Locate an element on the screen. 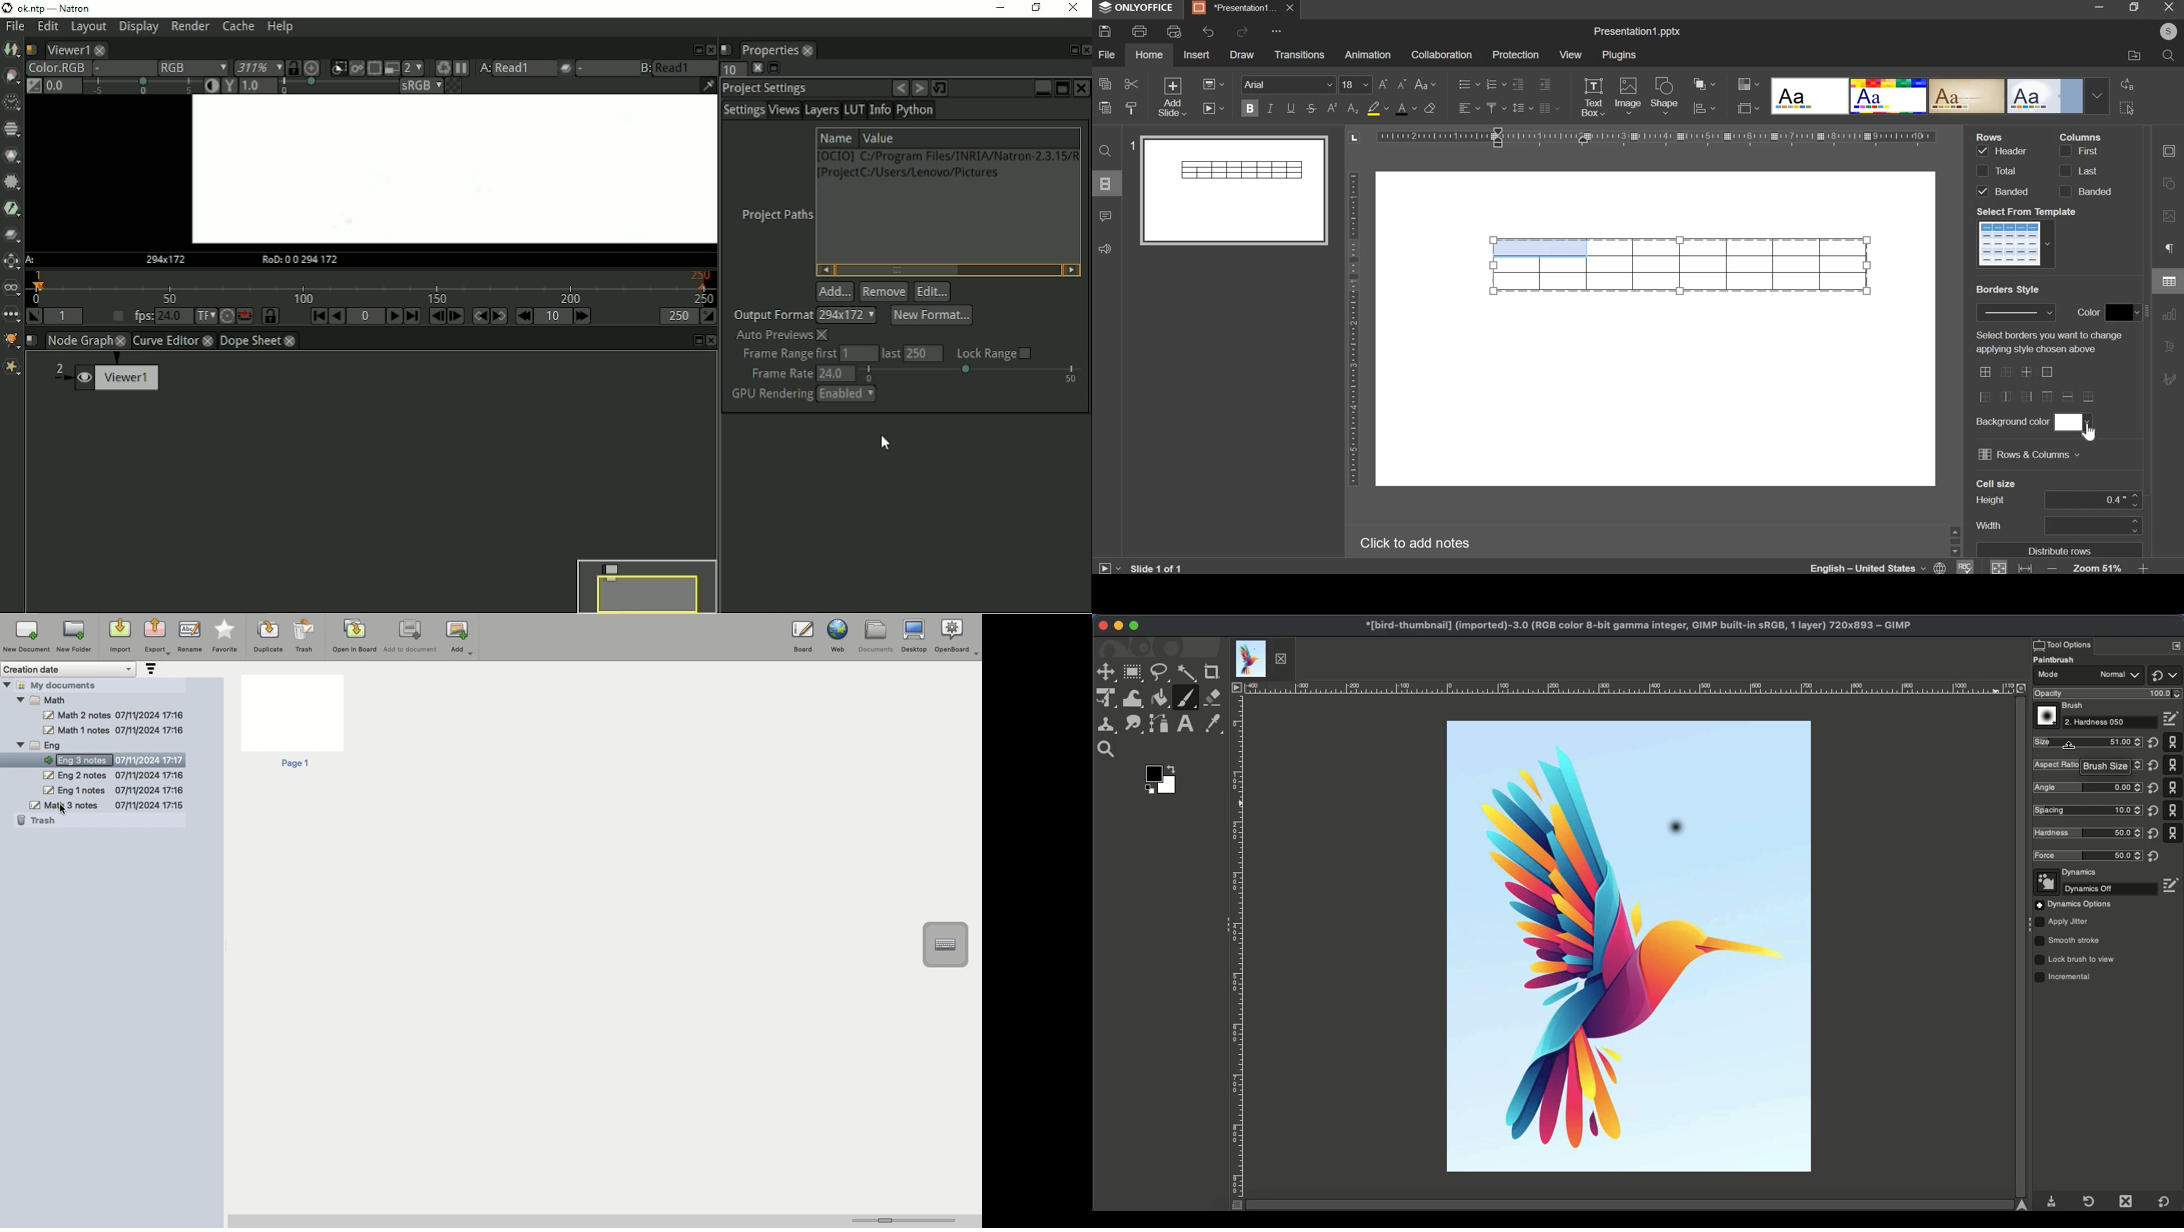 The image size is (2184, 1232). Lock Range is located at coordinates (994, 352).